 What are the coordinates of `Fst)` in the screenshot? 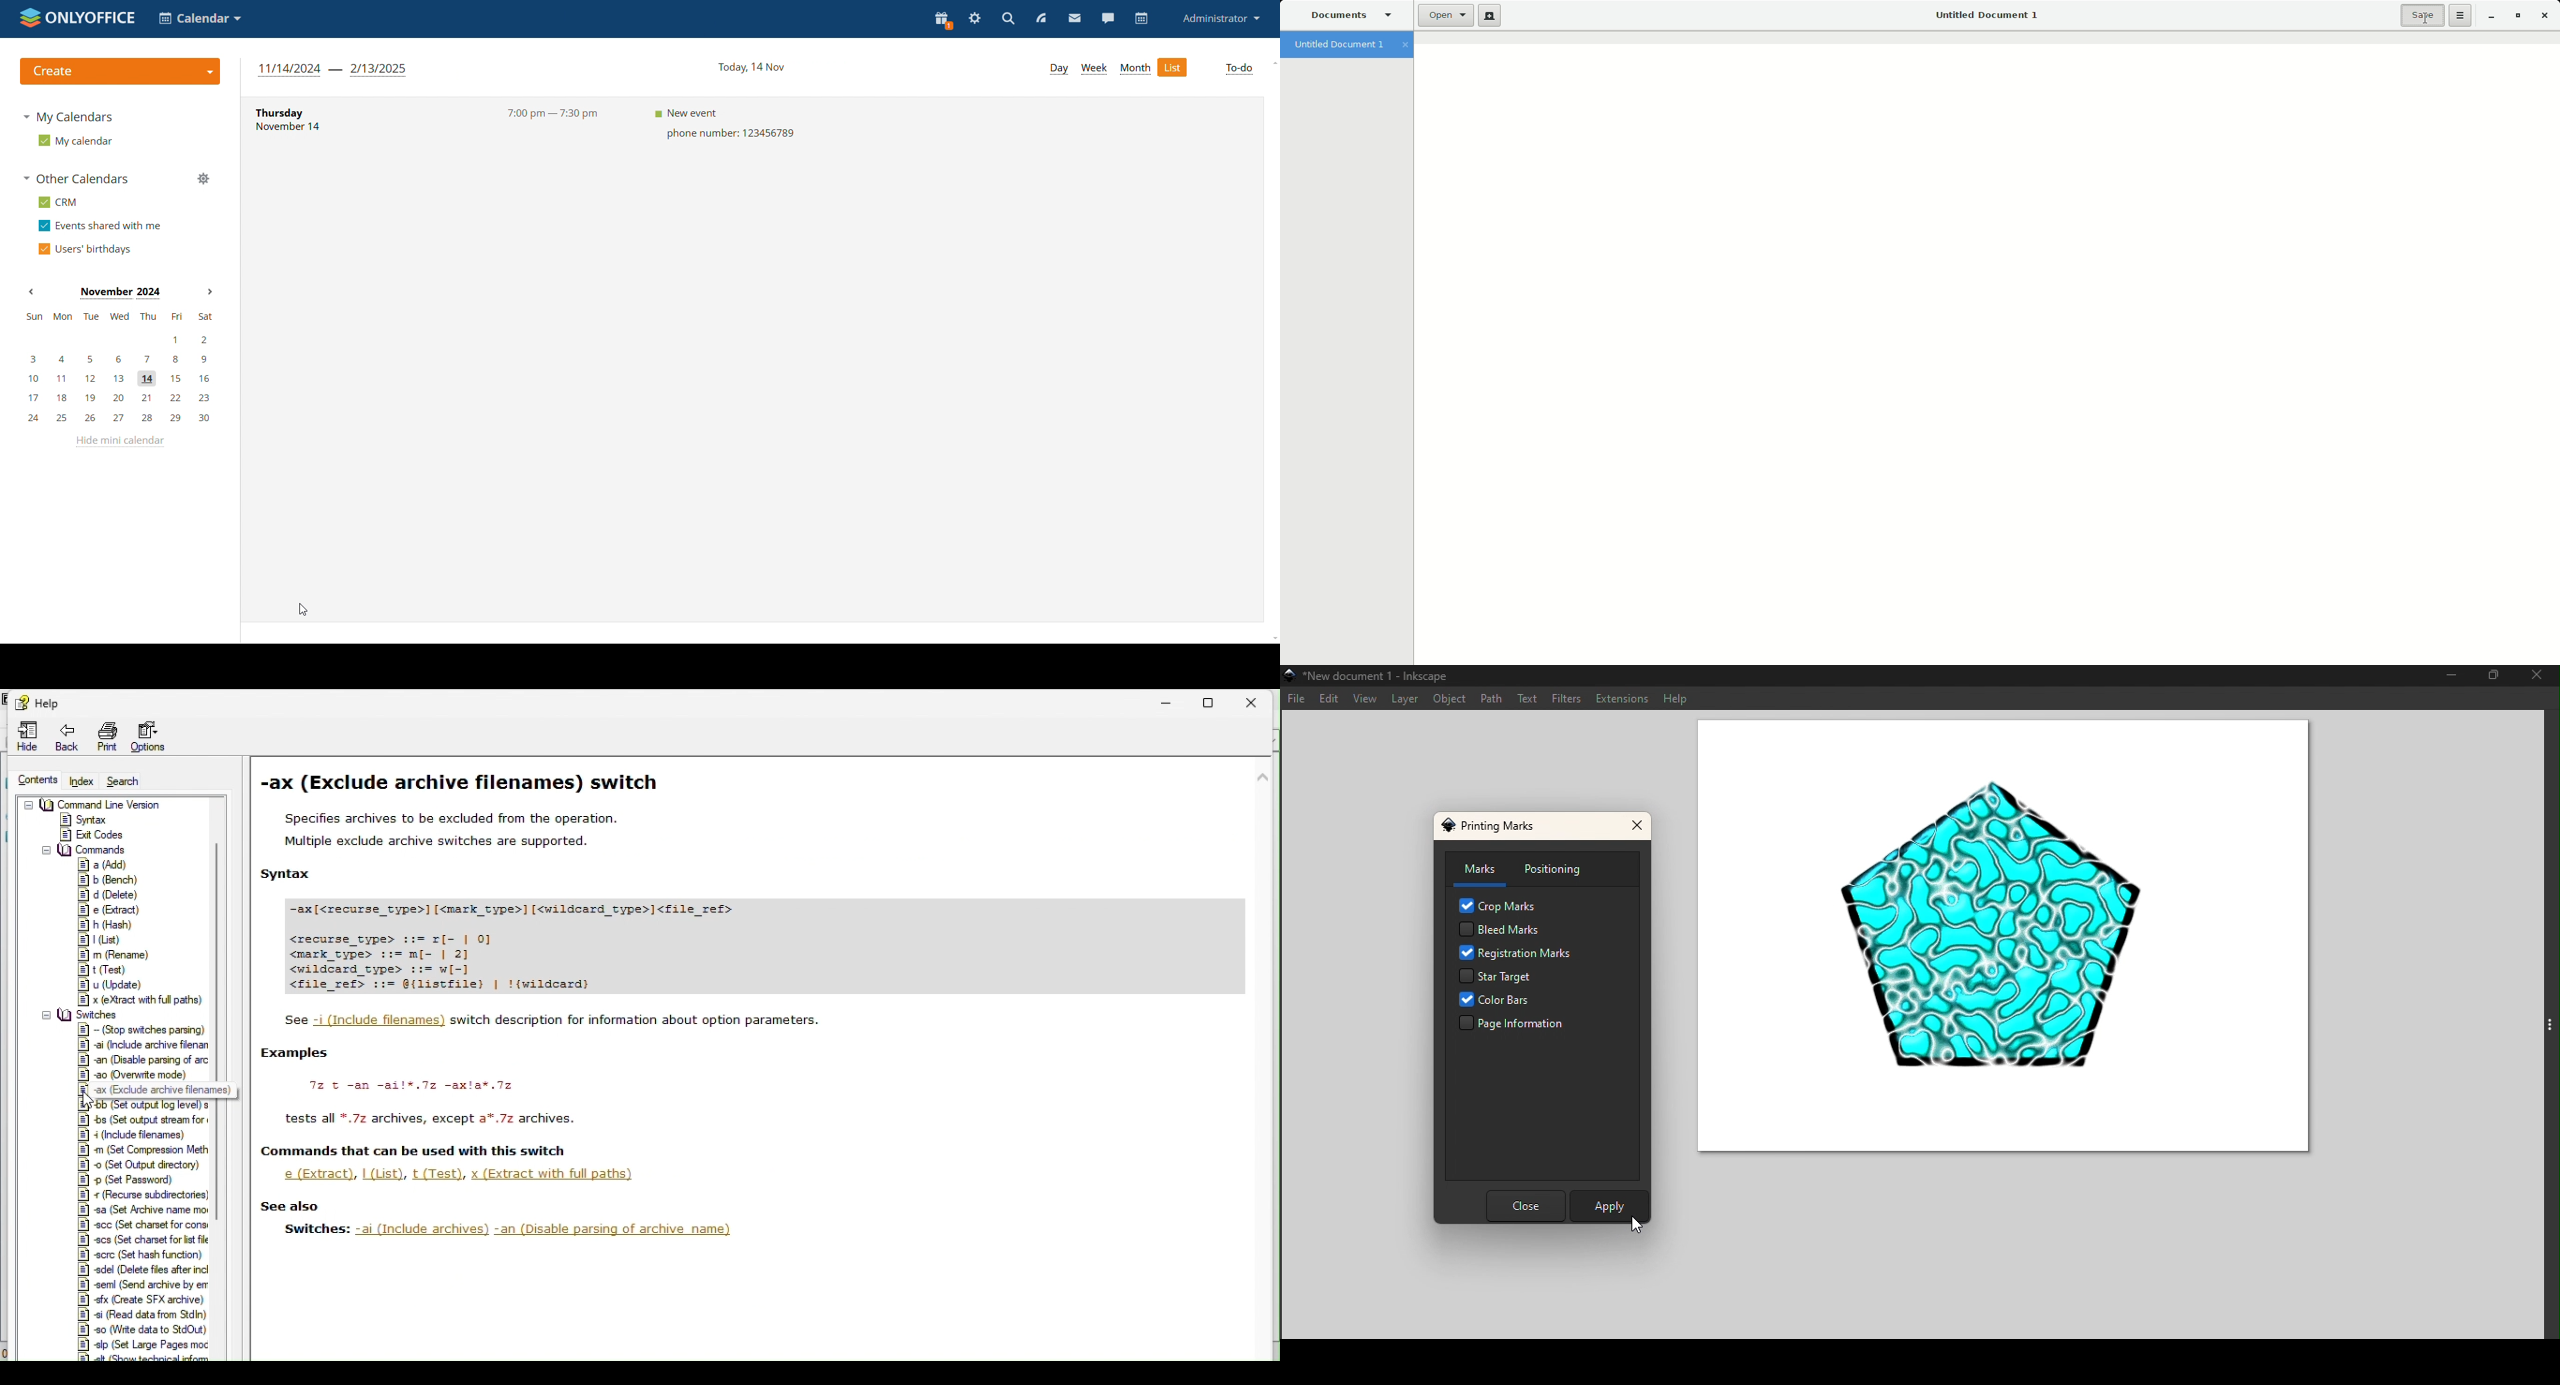 It's located at (102, 940).